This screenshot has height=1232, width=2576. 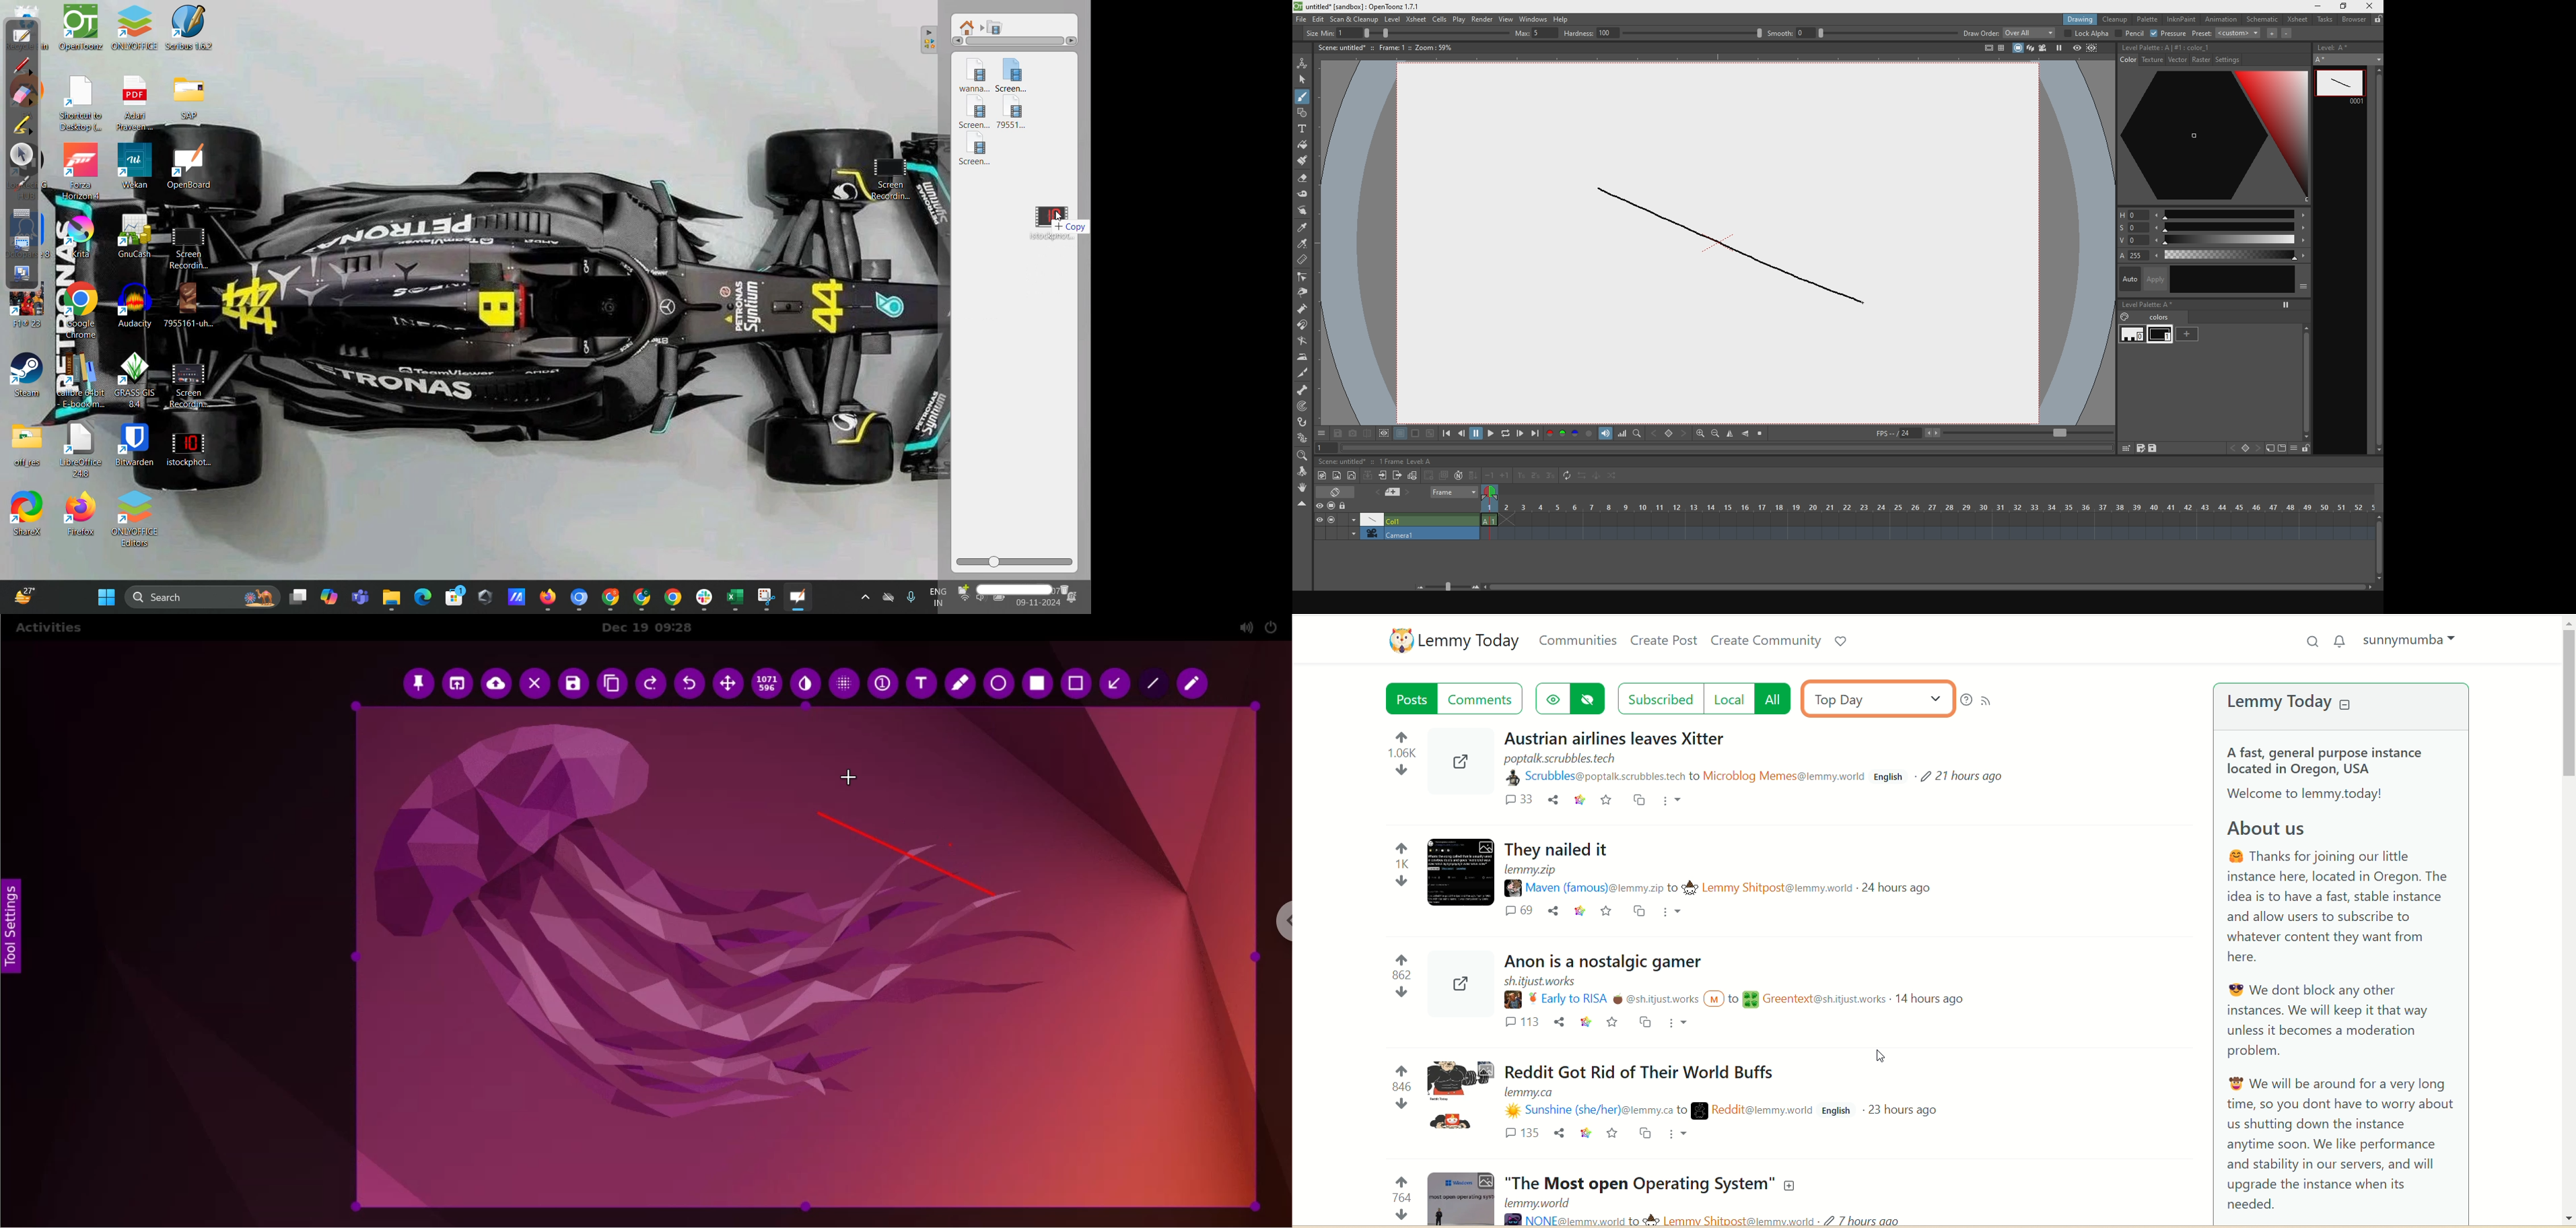 What do you see at coordinates (1303, 80) in the screenshot?
I see `select` at bounding box center [1303, 80].